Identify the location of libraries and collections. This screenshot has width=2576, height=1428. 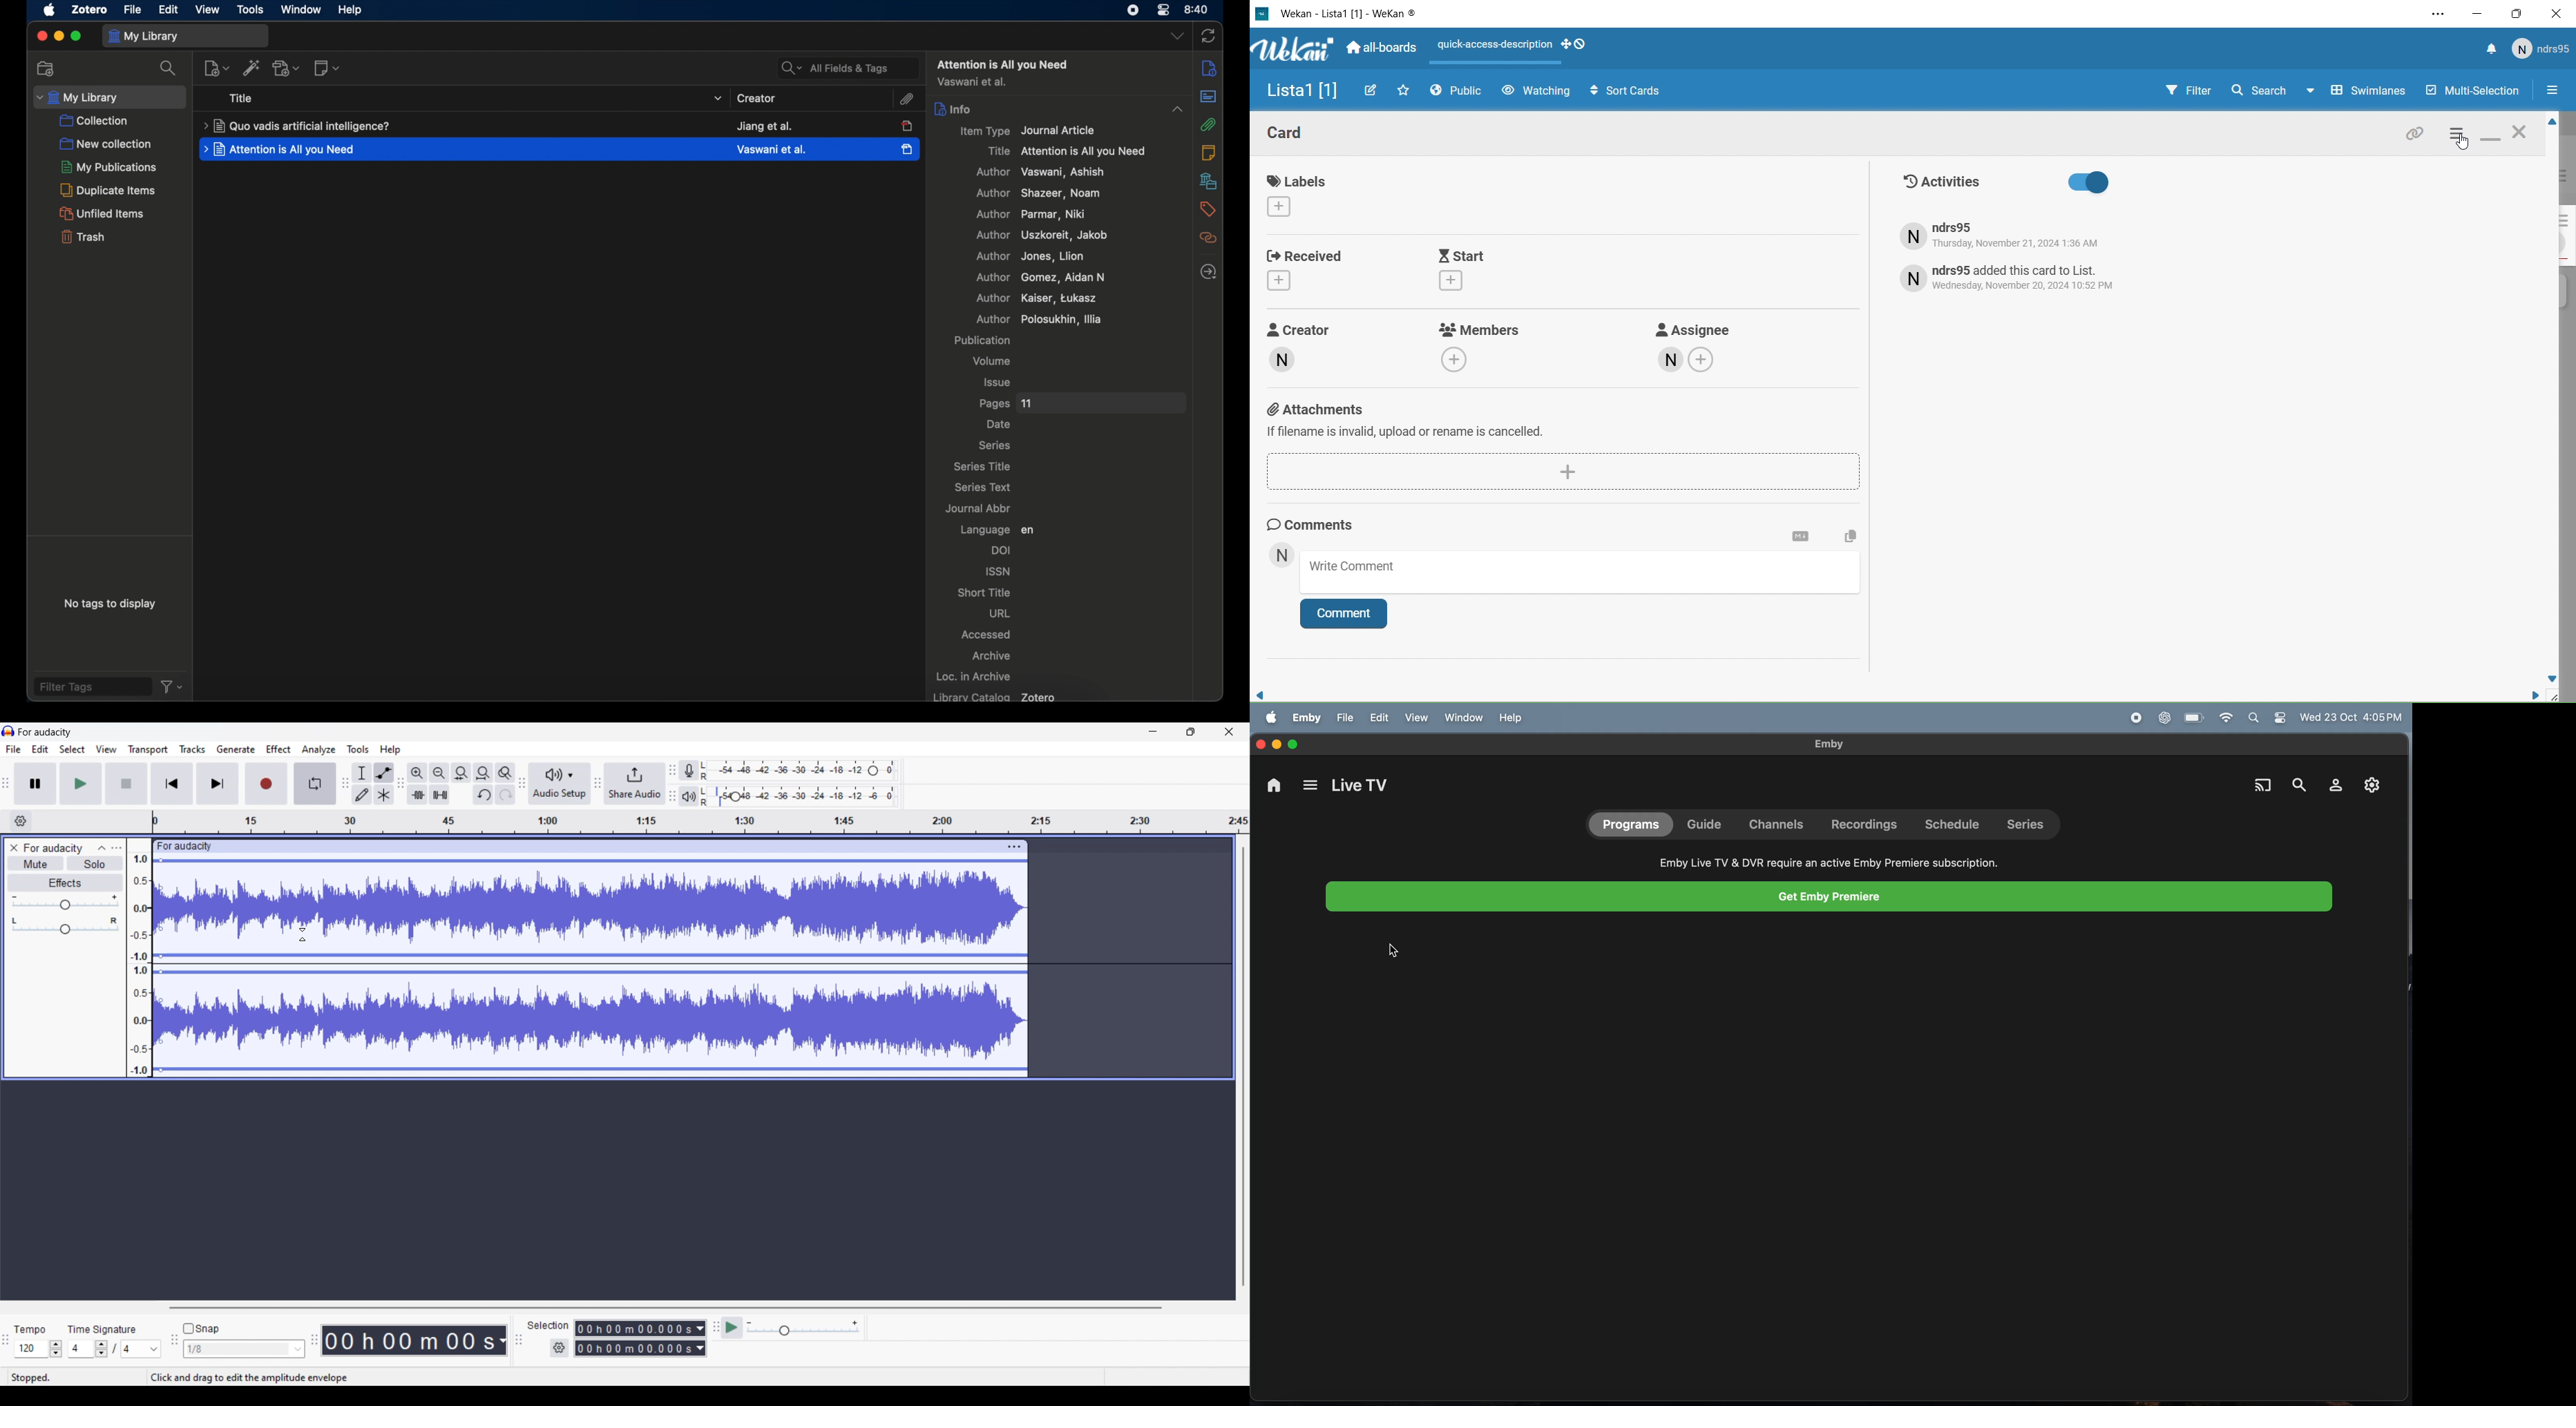
(1209, 182).